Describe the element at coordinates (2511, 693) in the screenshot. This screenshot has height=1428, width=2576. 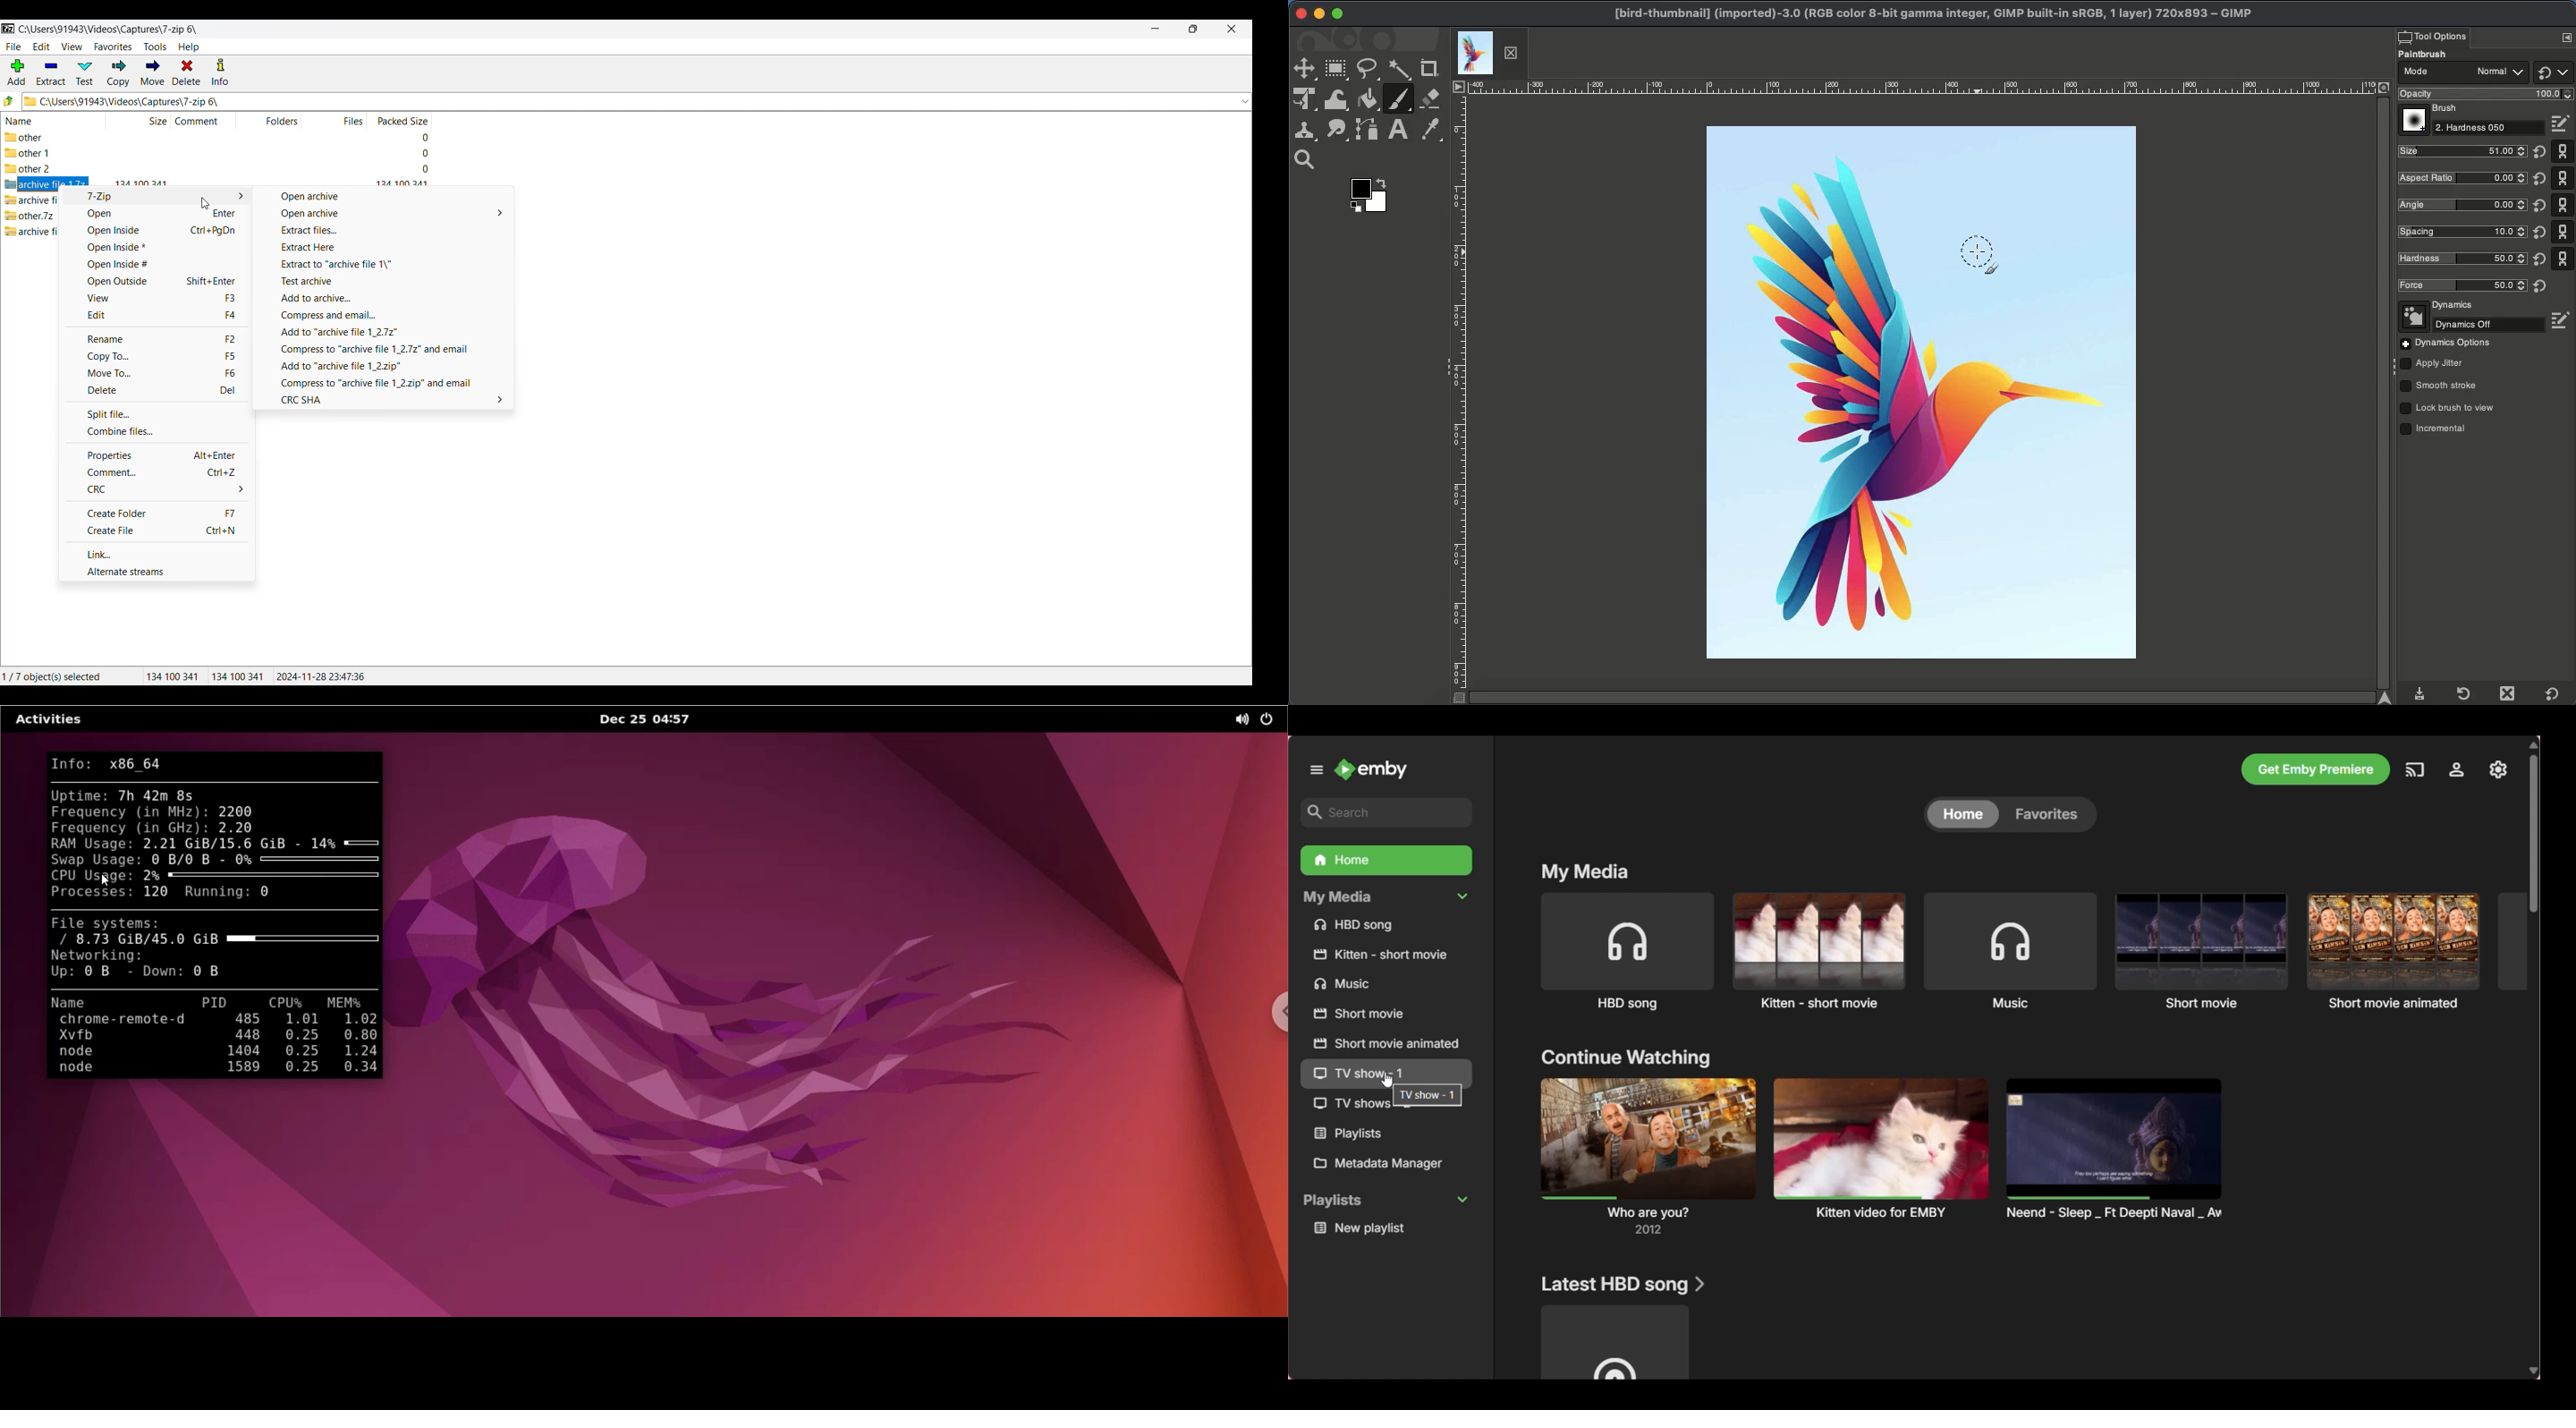
I see `Close` at that location.